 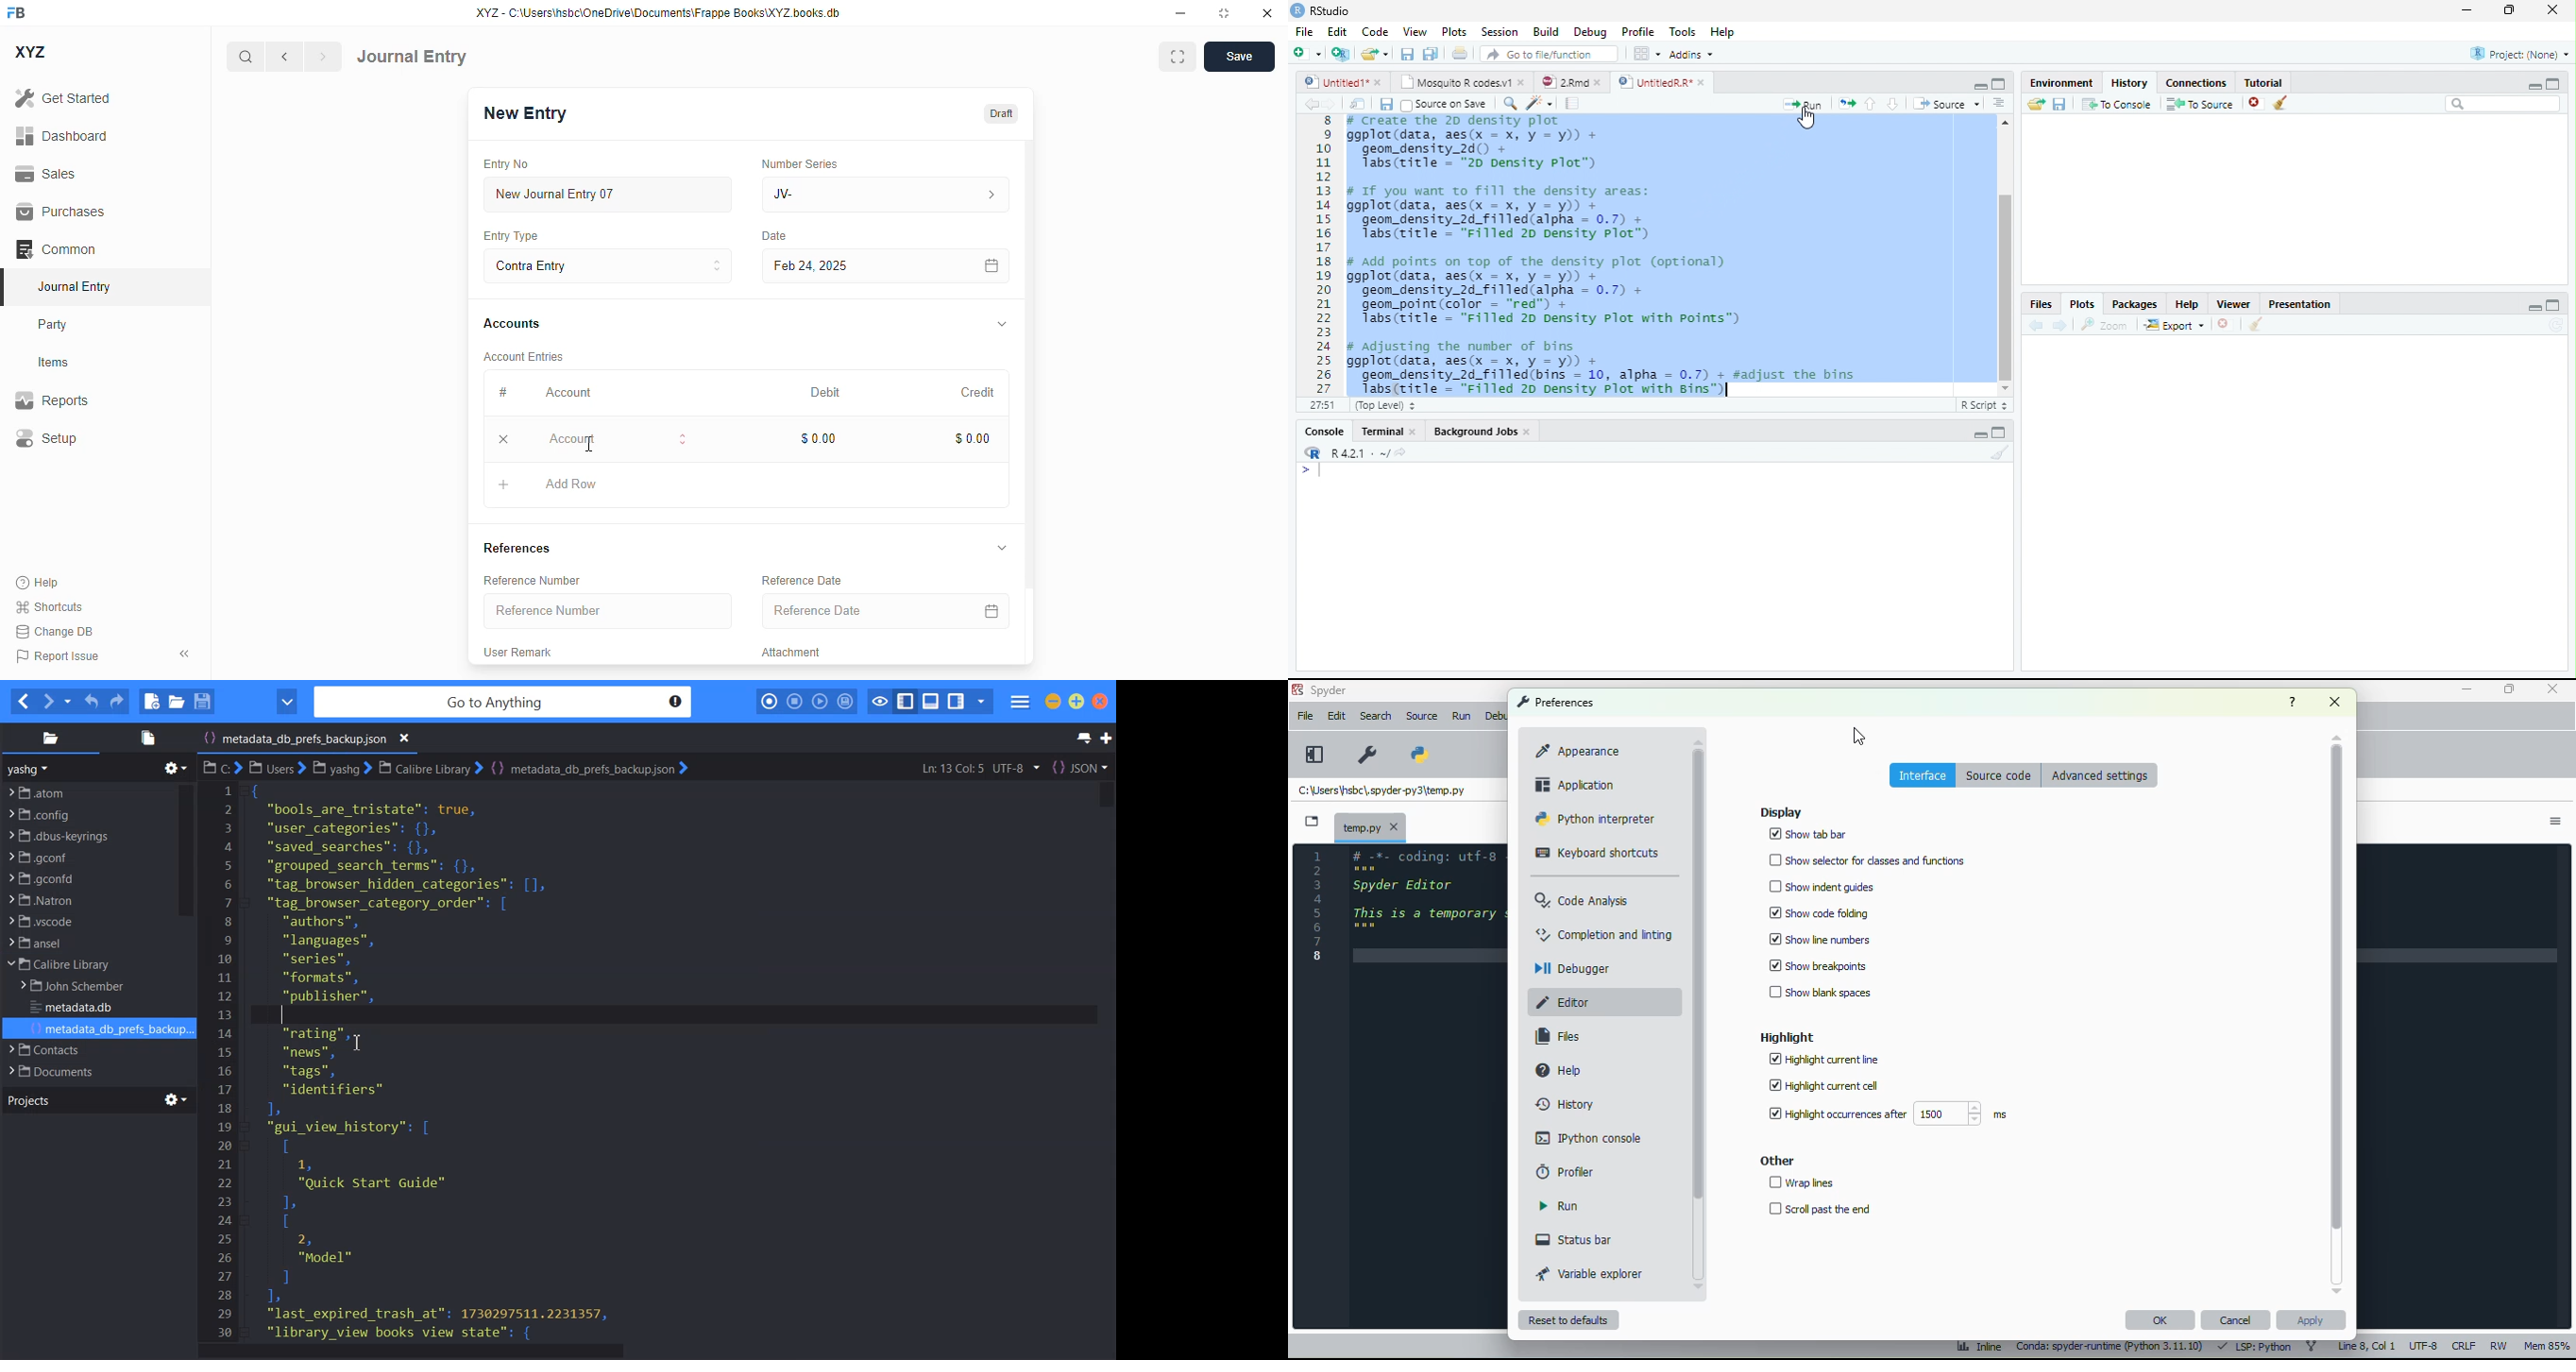 I want to click on Source, so click(x=1946, y=104).